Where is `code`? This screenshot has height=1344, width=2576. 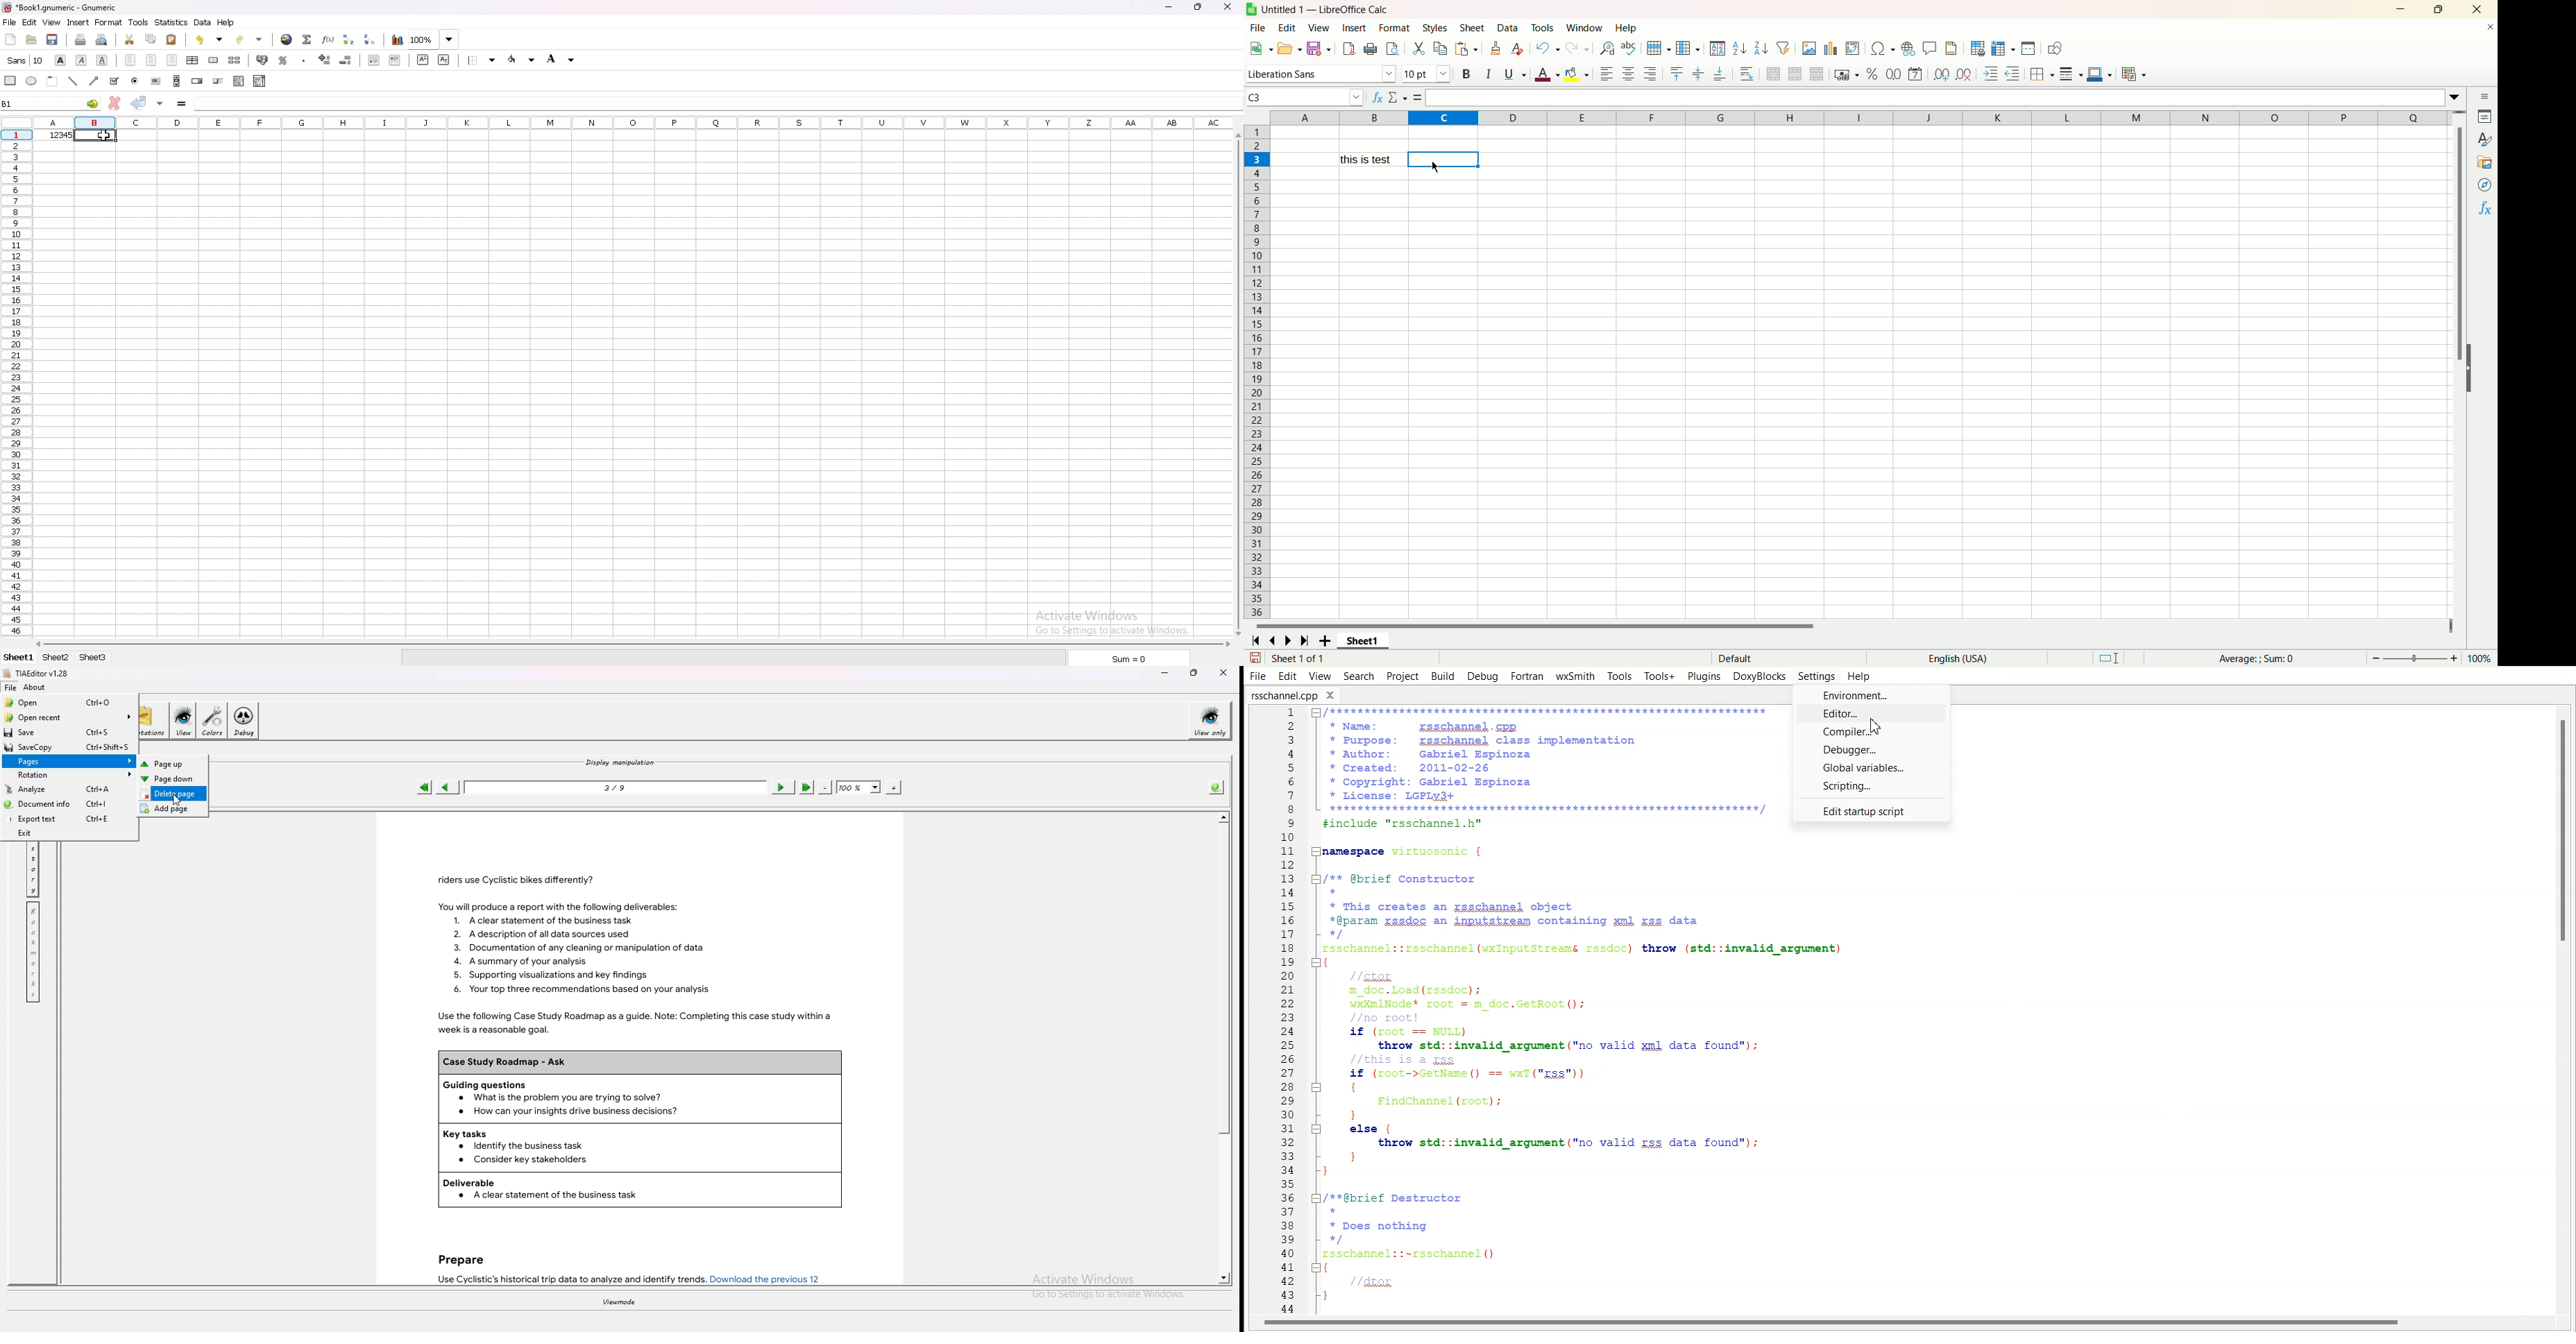 code is located at coordinates (1554, 1004).